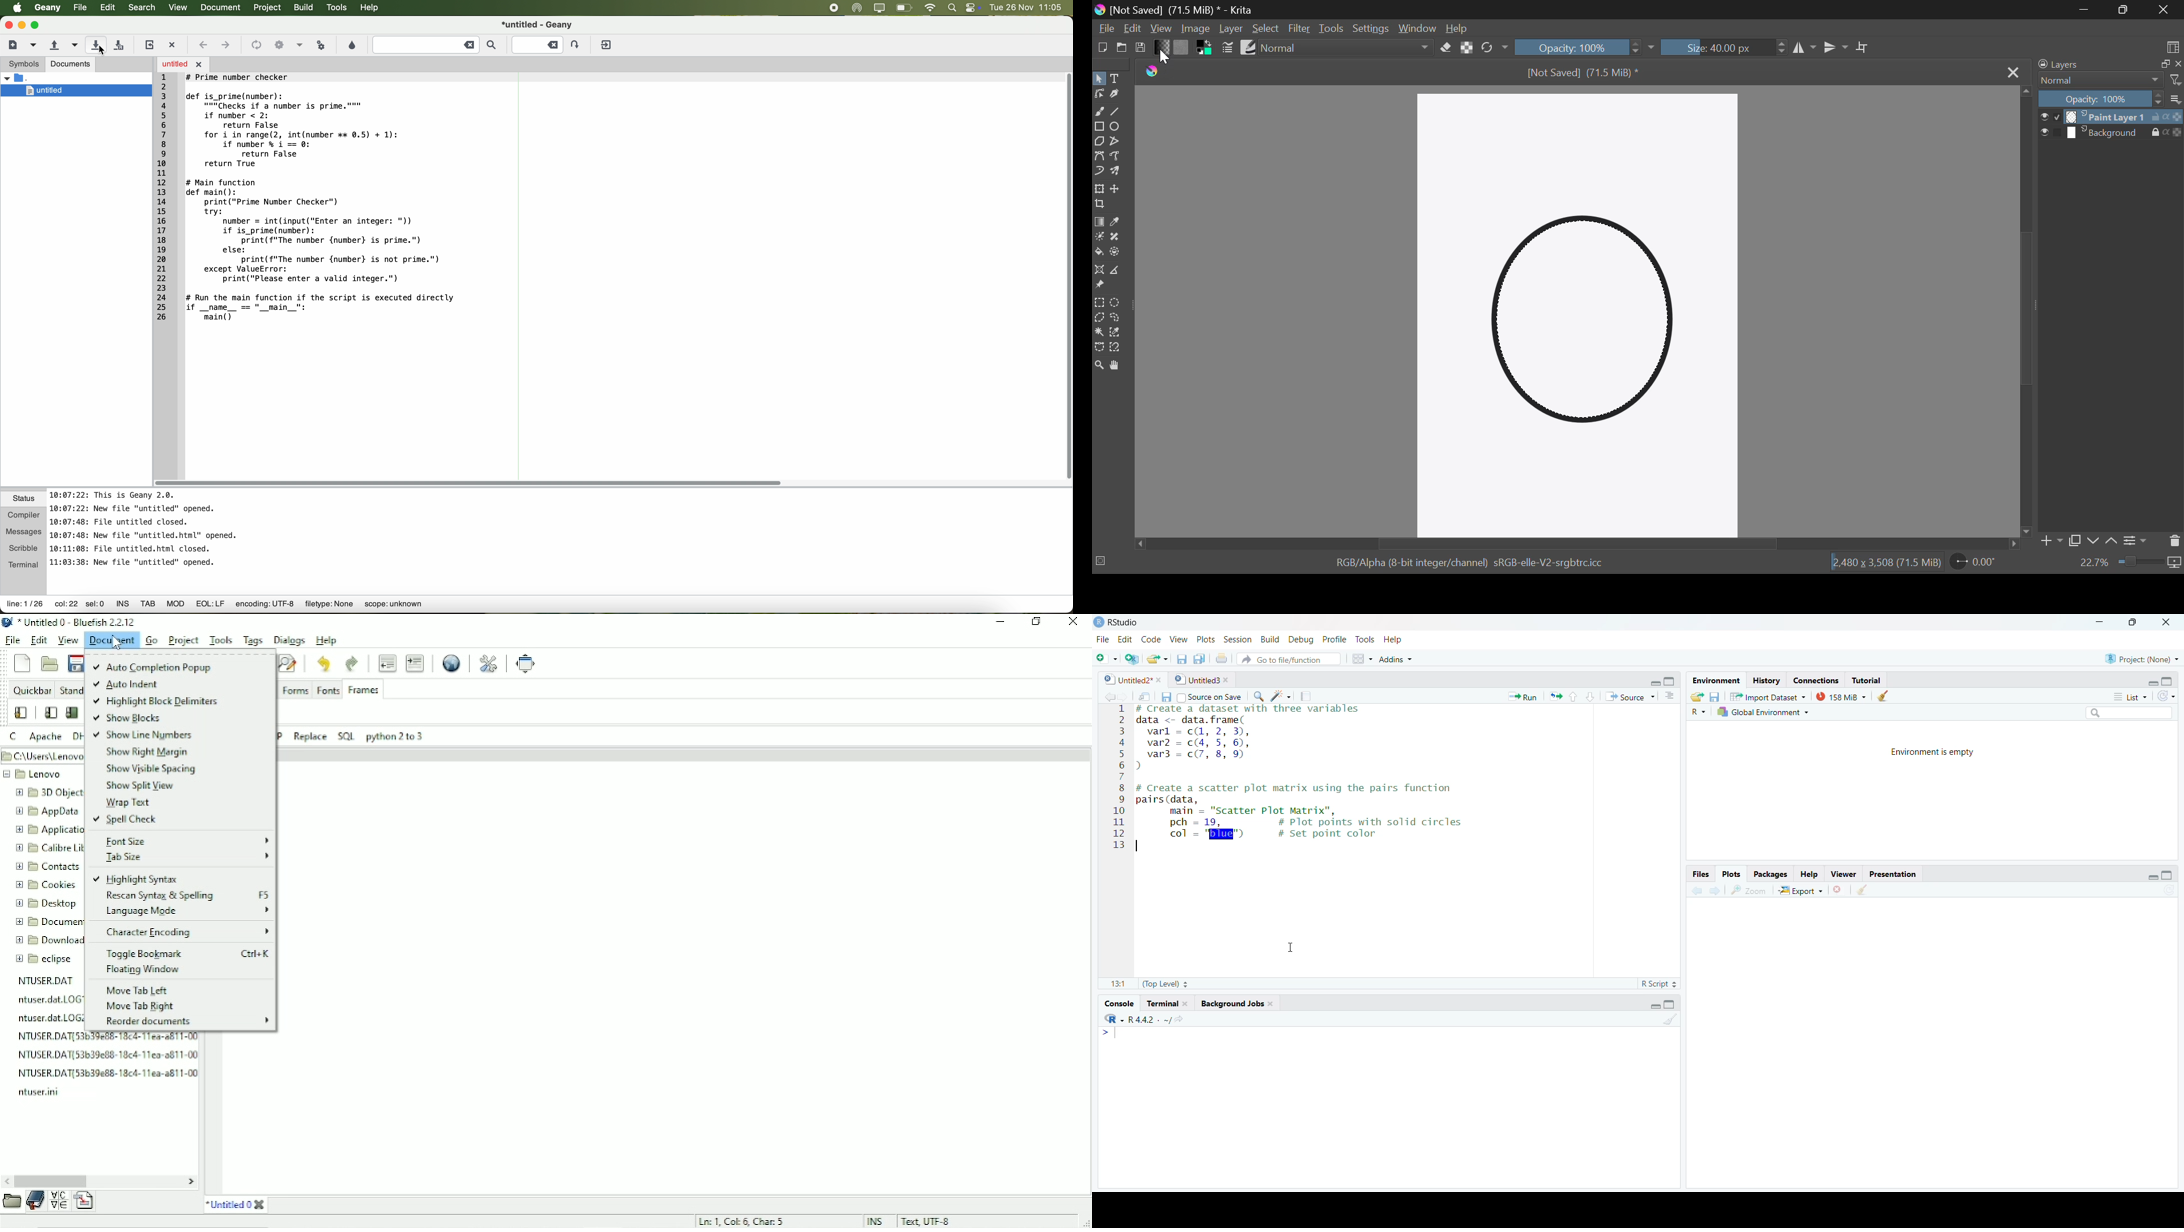 The image size is (2184, 1232). Describe the element at coordinates (1099, 253) in the screenshot. I see `Fill` at that location.